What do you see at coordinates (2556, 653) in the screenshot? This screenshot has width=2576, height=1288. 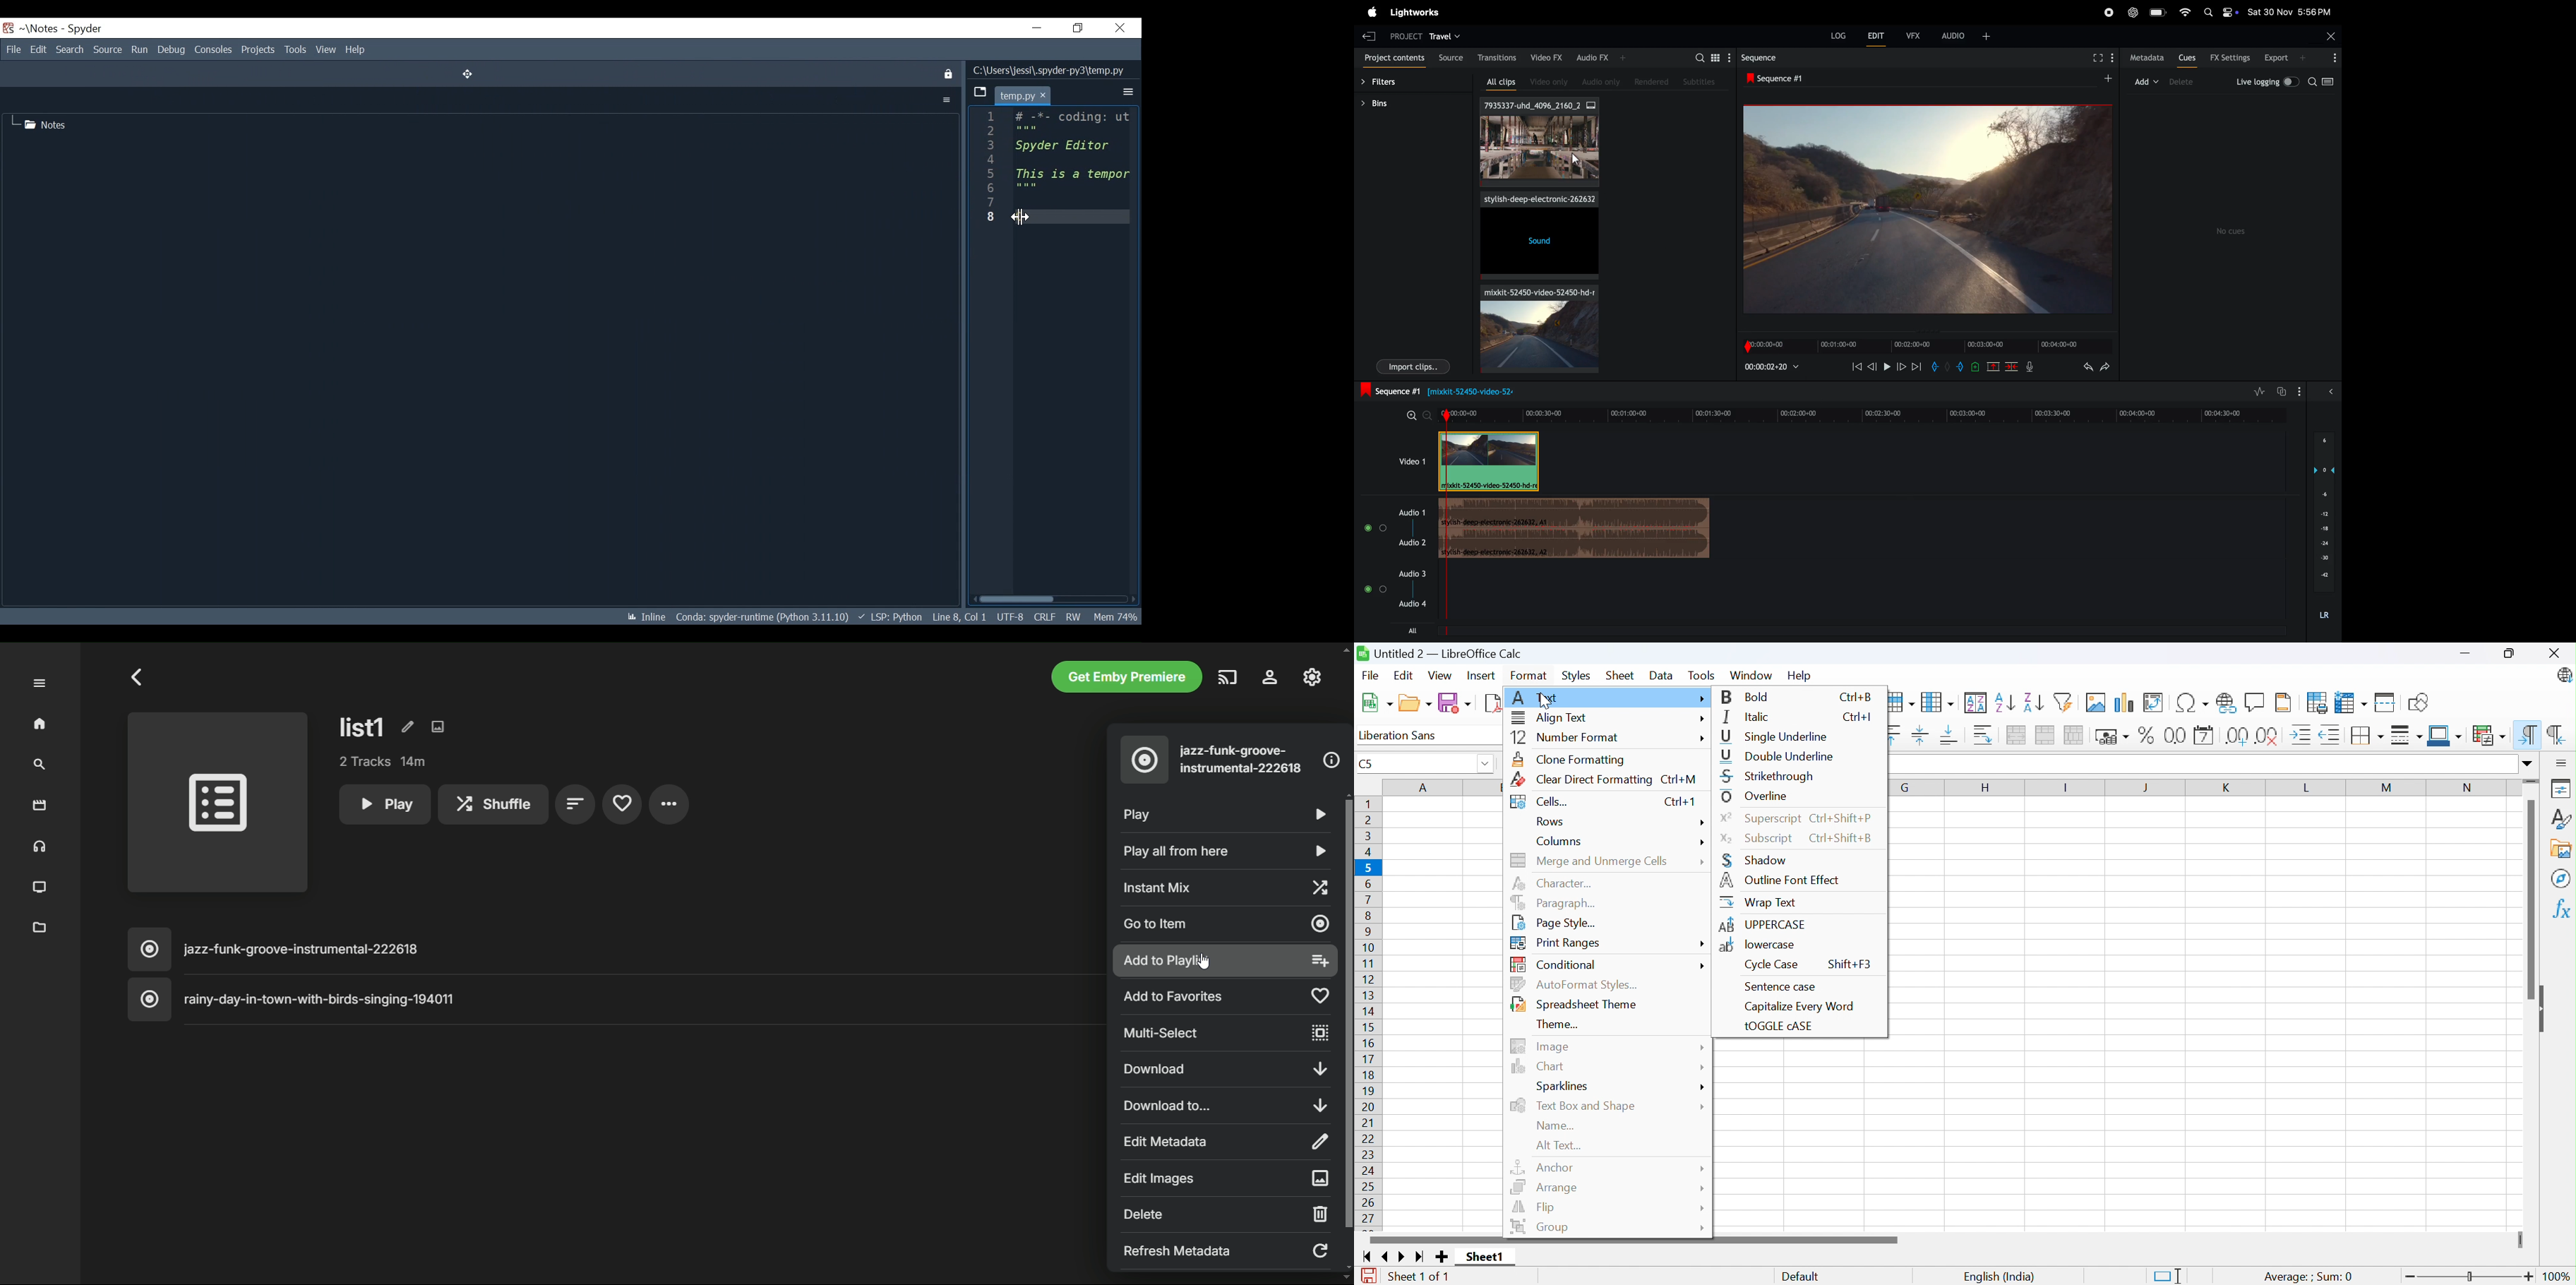 I see `Close` at bounding box center [2556, 653].